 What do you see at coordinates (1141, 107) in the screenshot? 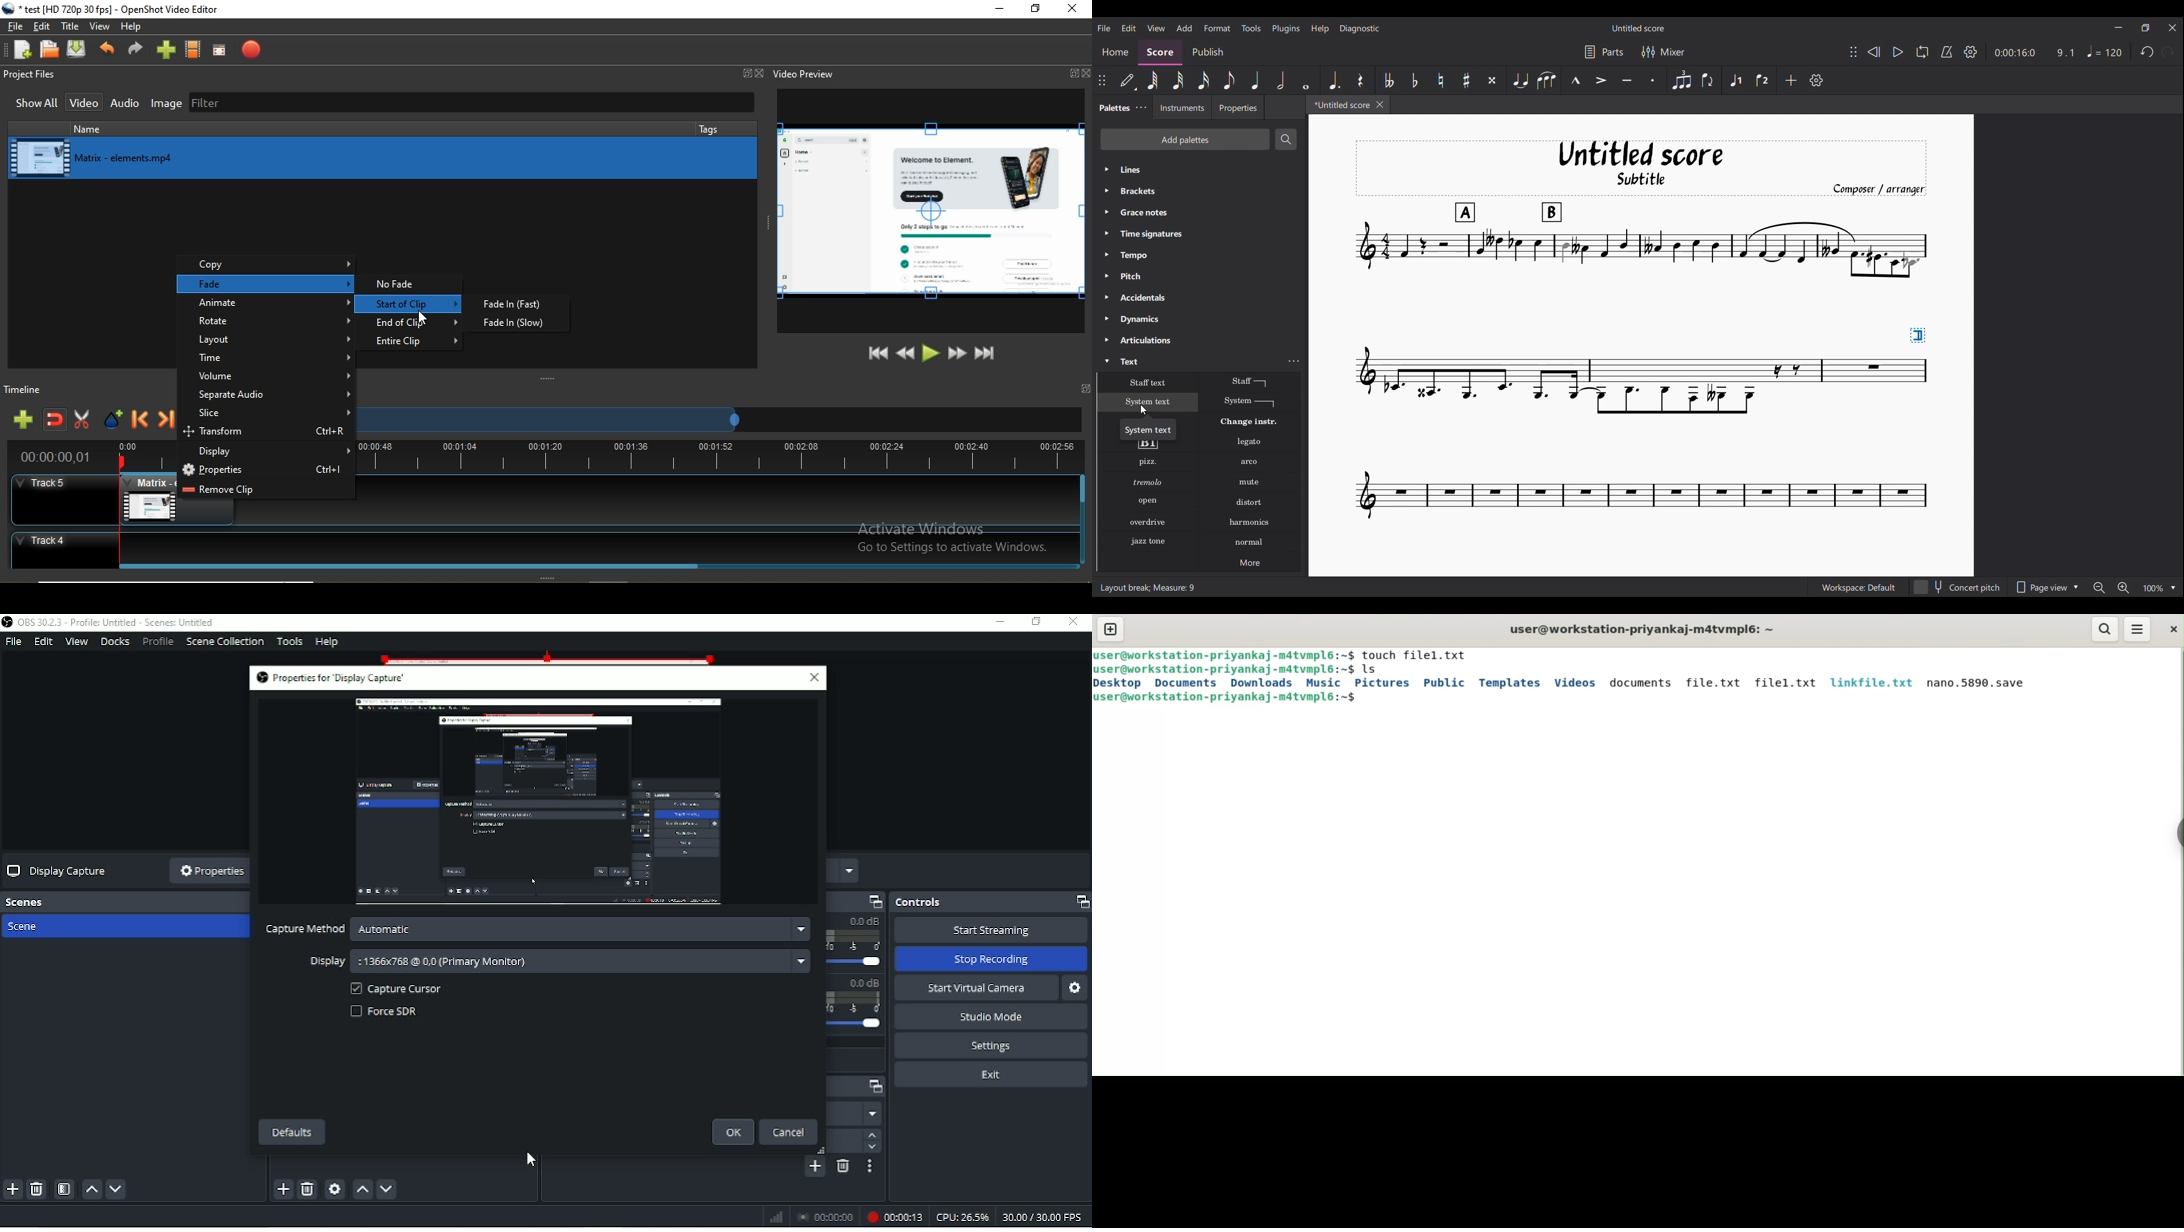
I see `Palette settings` at bounding box center [1141, 107].